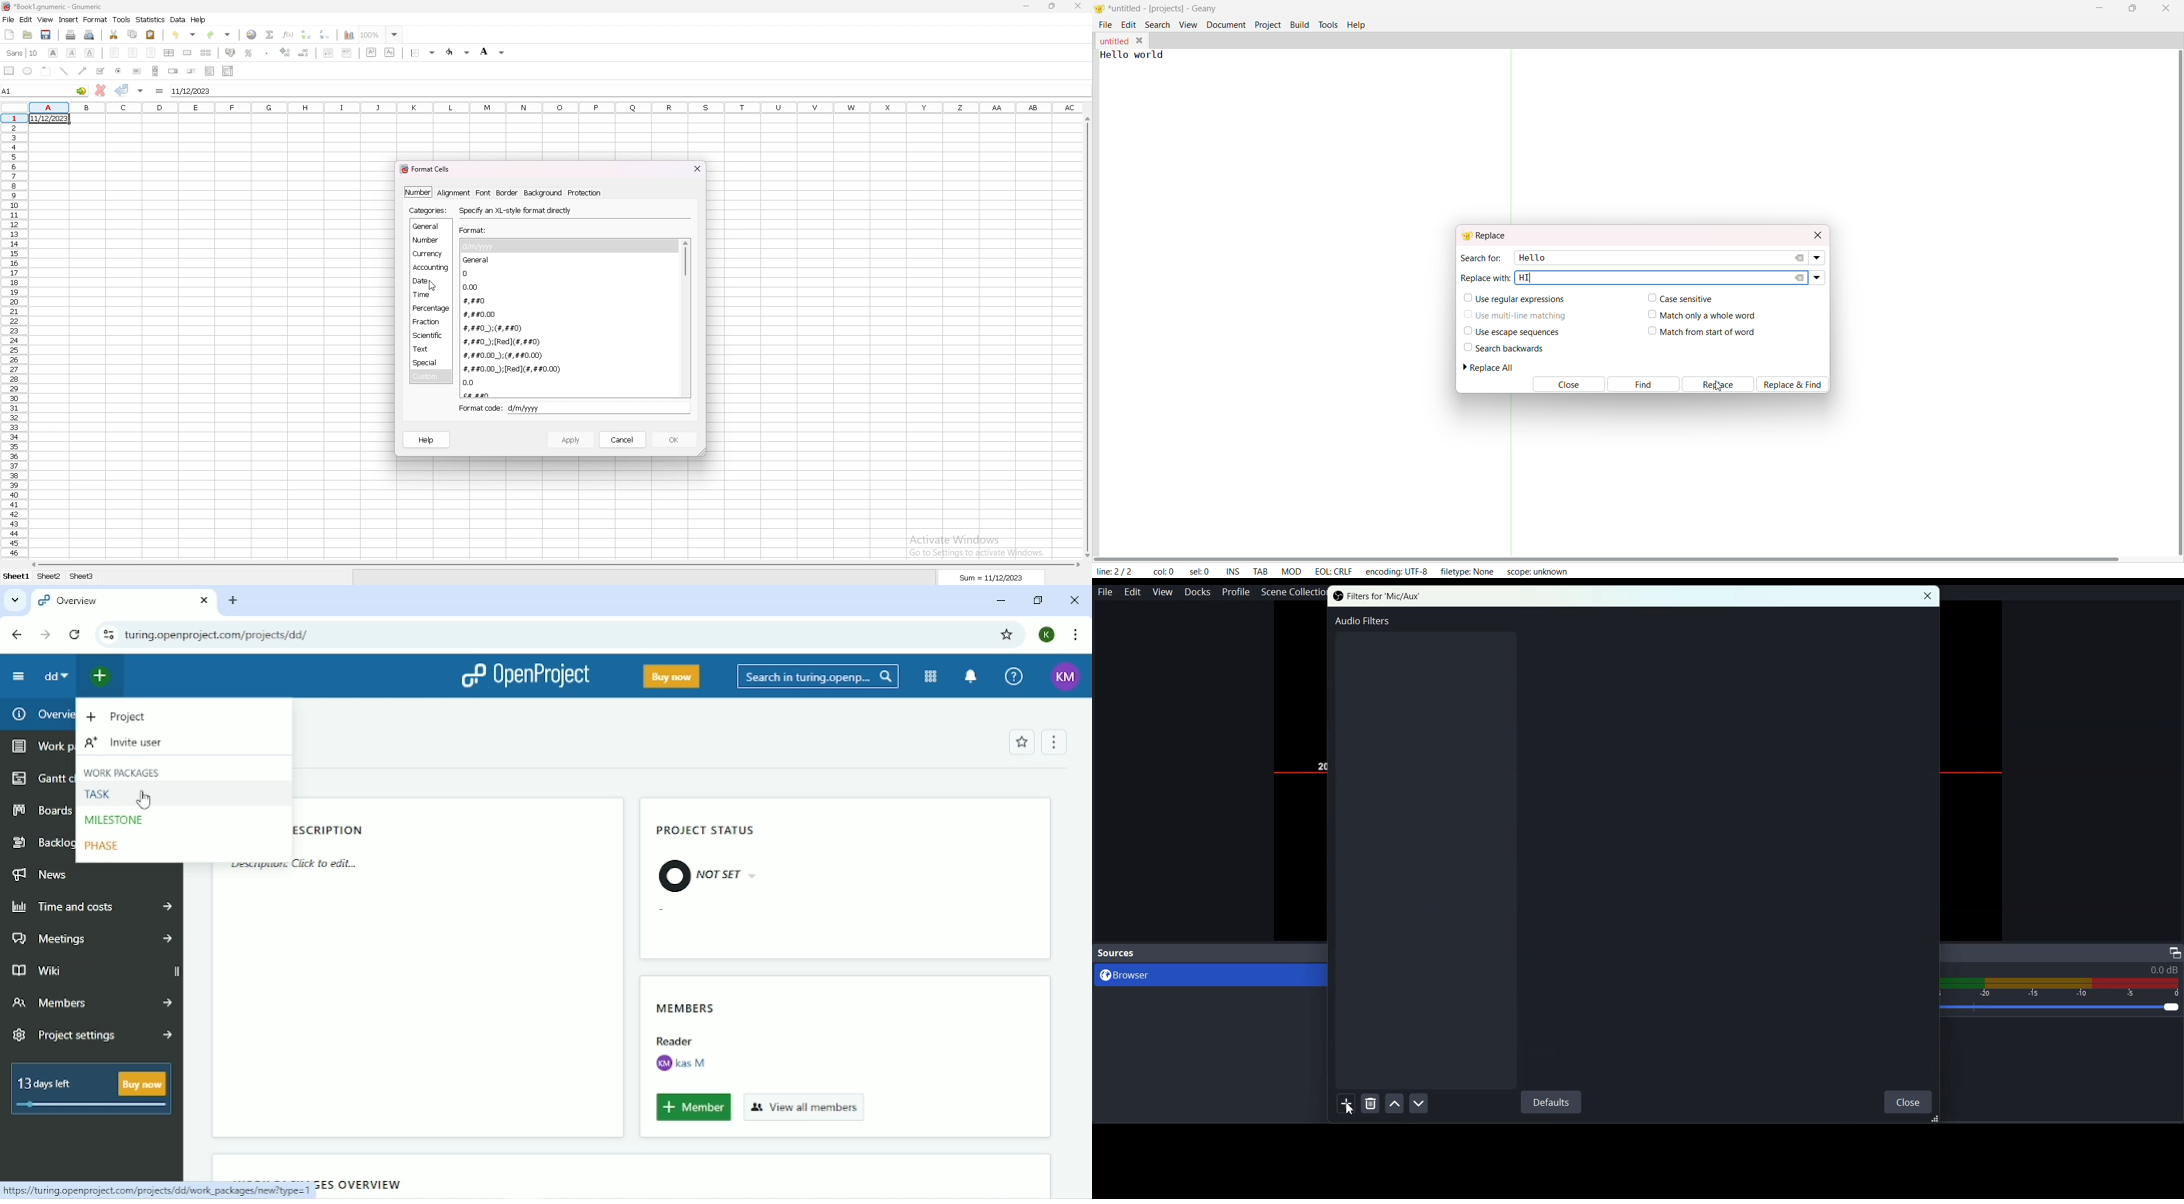 This screenshot has height=1204, width=2184. I want to click on subscript, so click(390, 52).